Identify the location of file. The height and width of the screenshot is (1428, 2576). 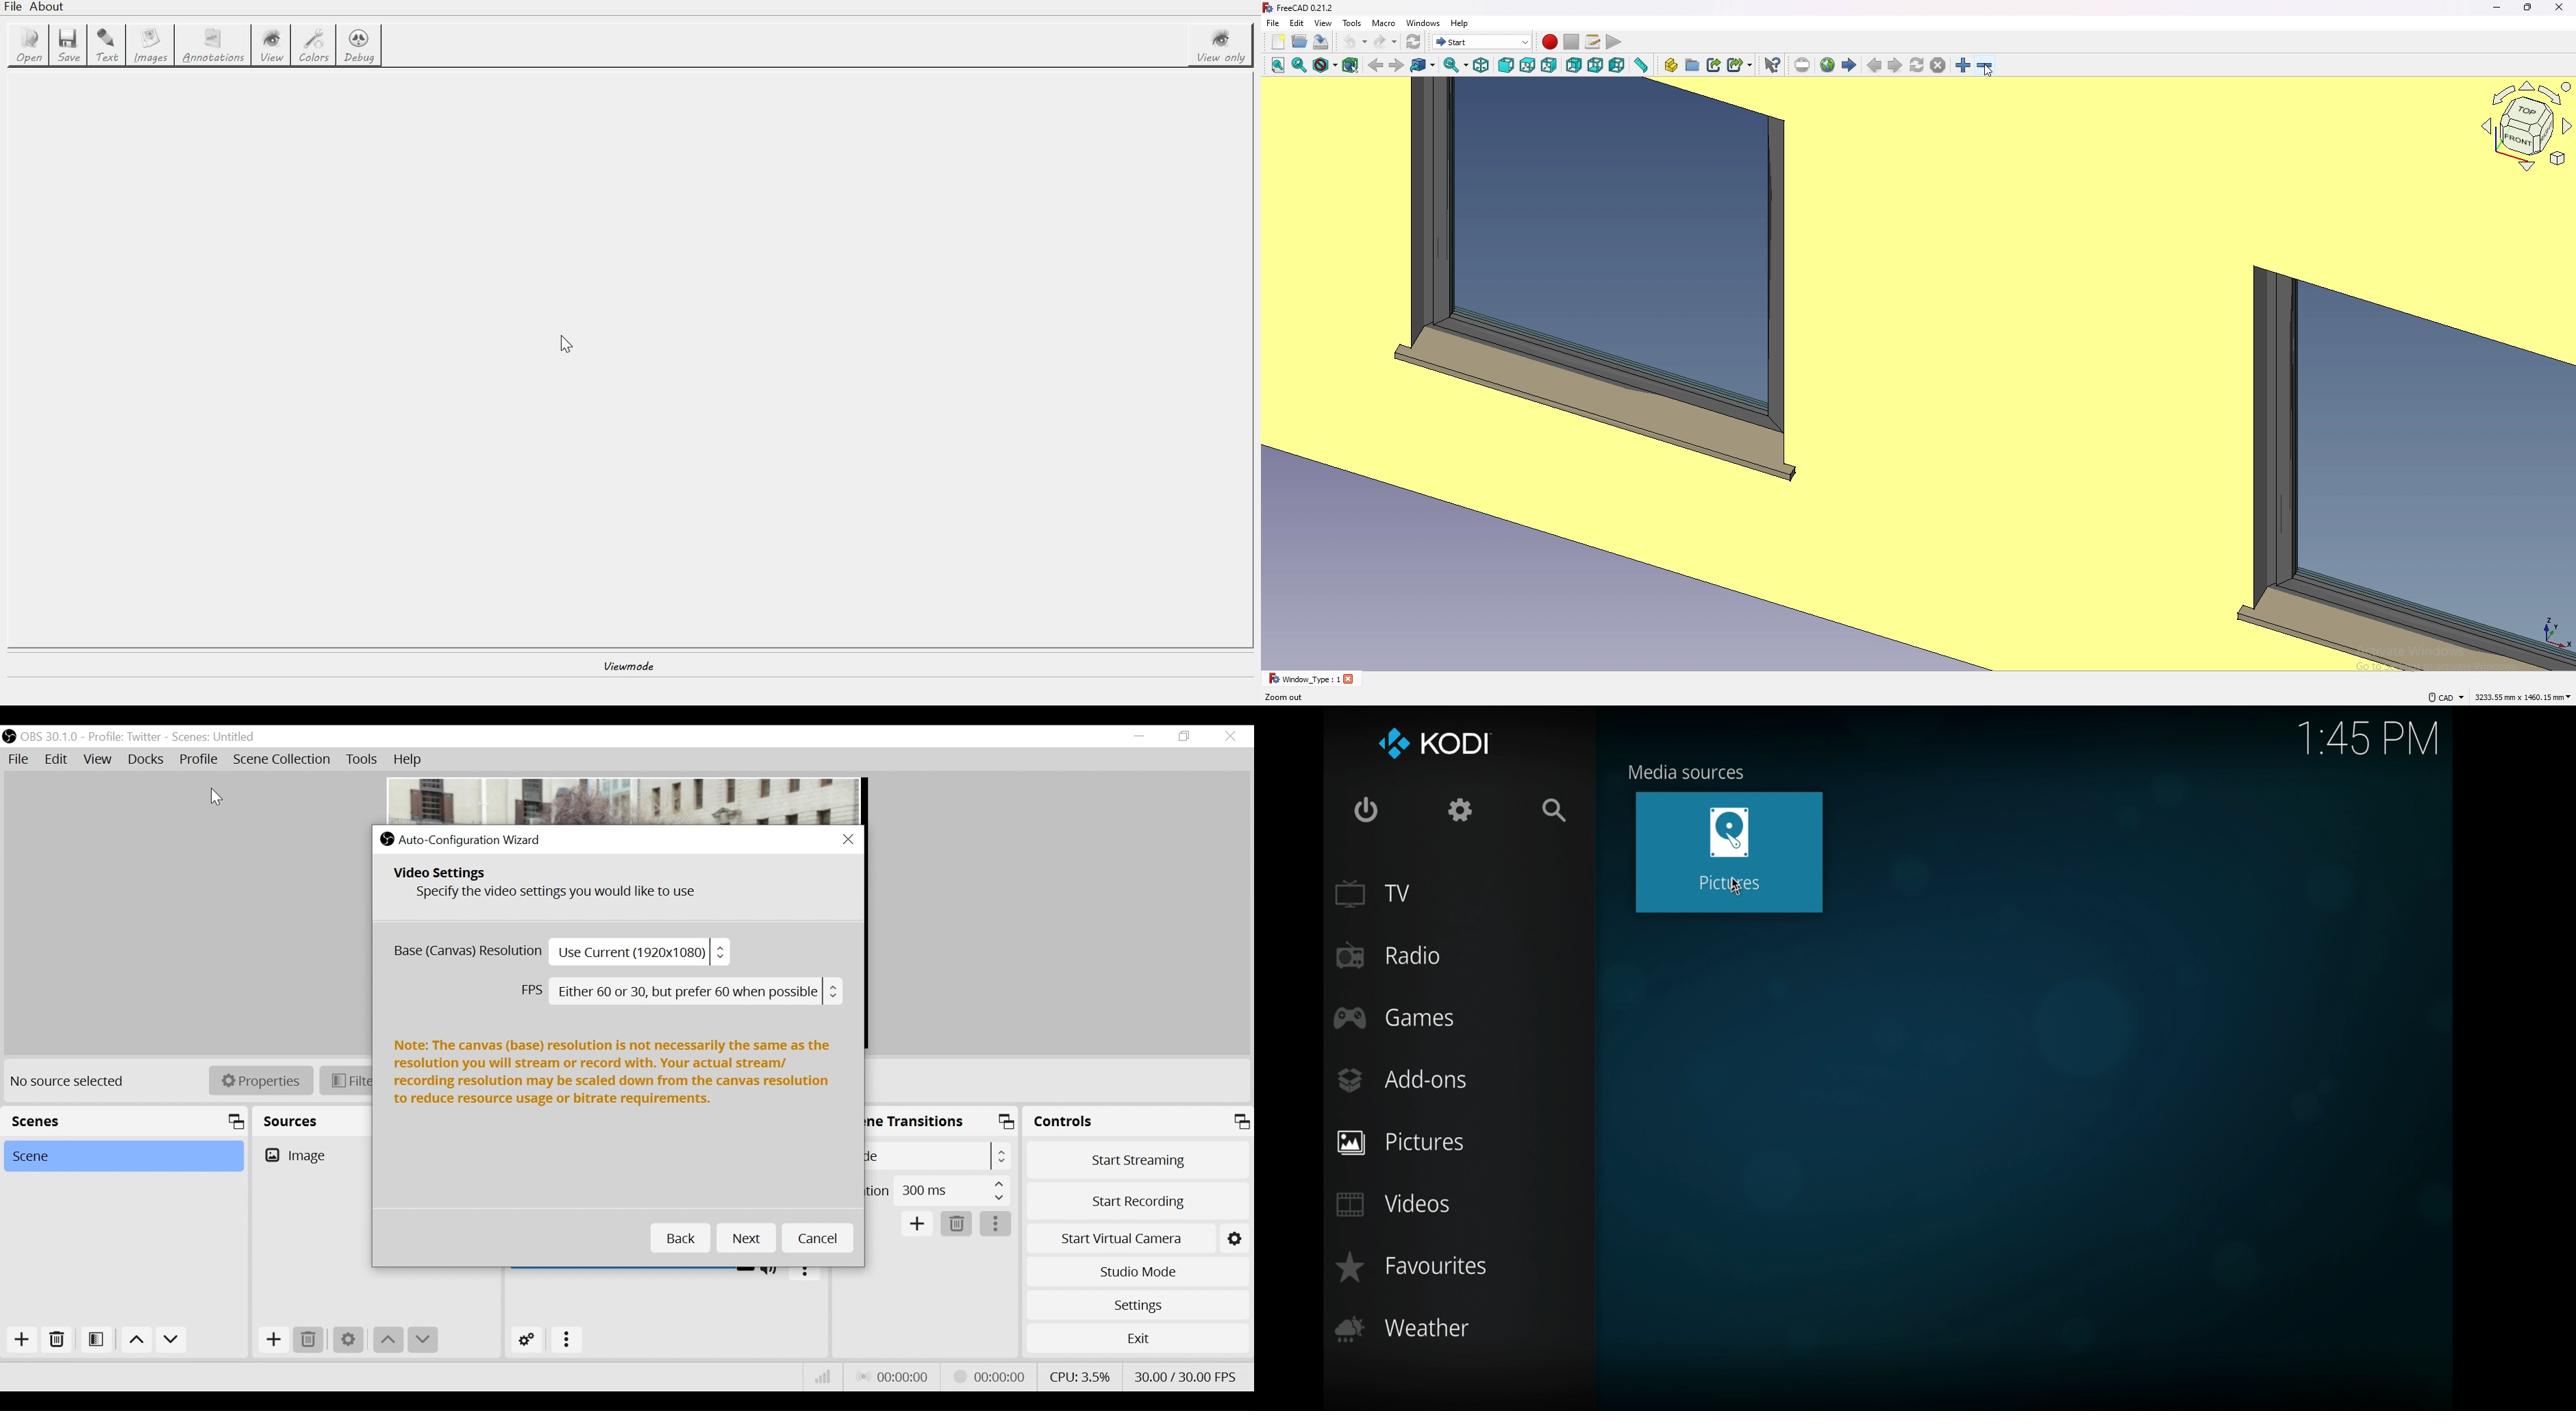
(1273, 23).